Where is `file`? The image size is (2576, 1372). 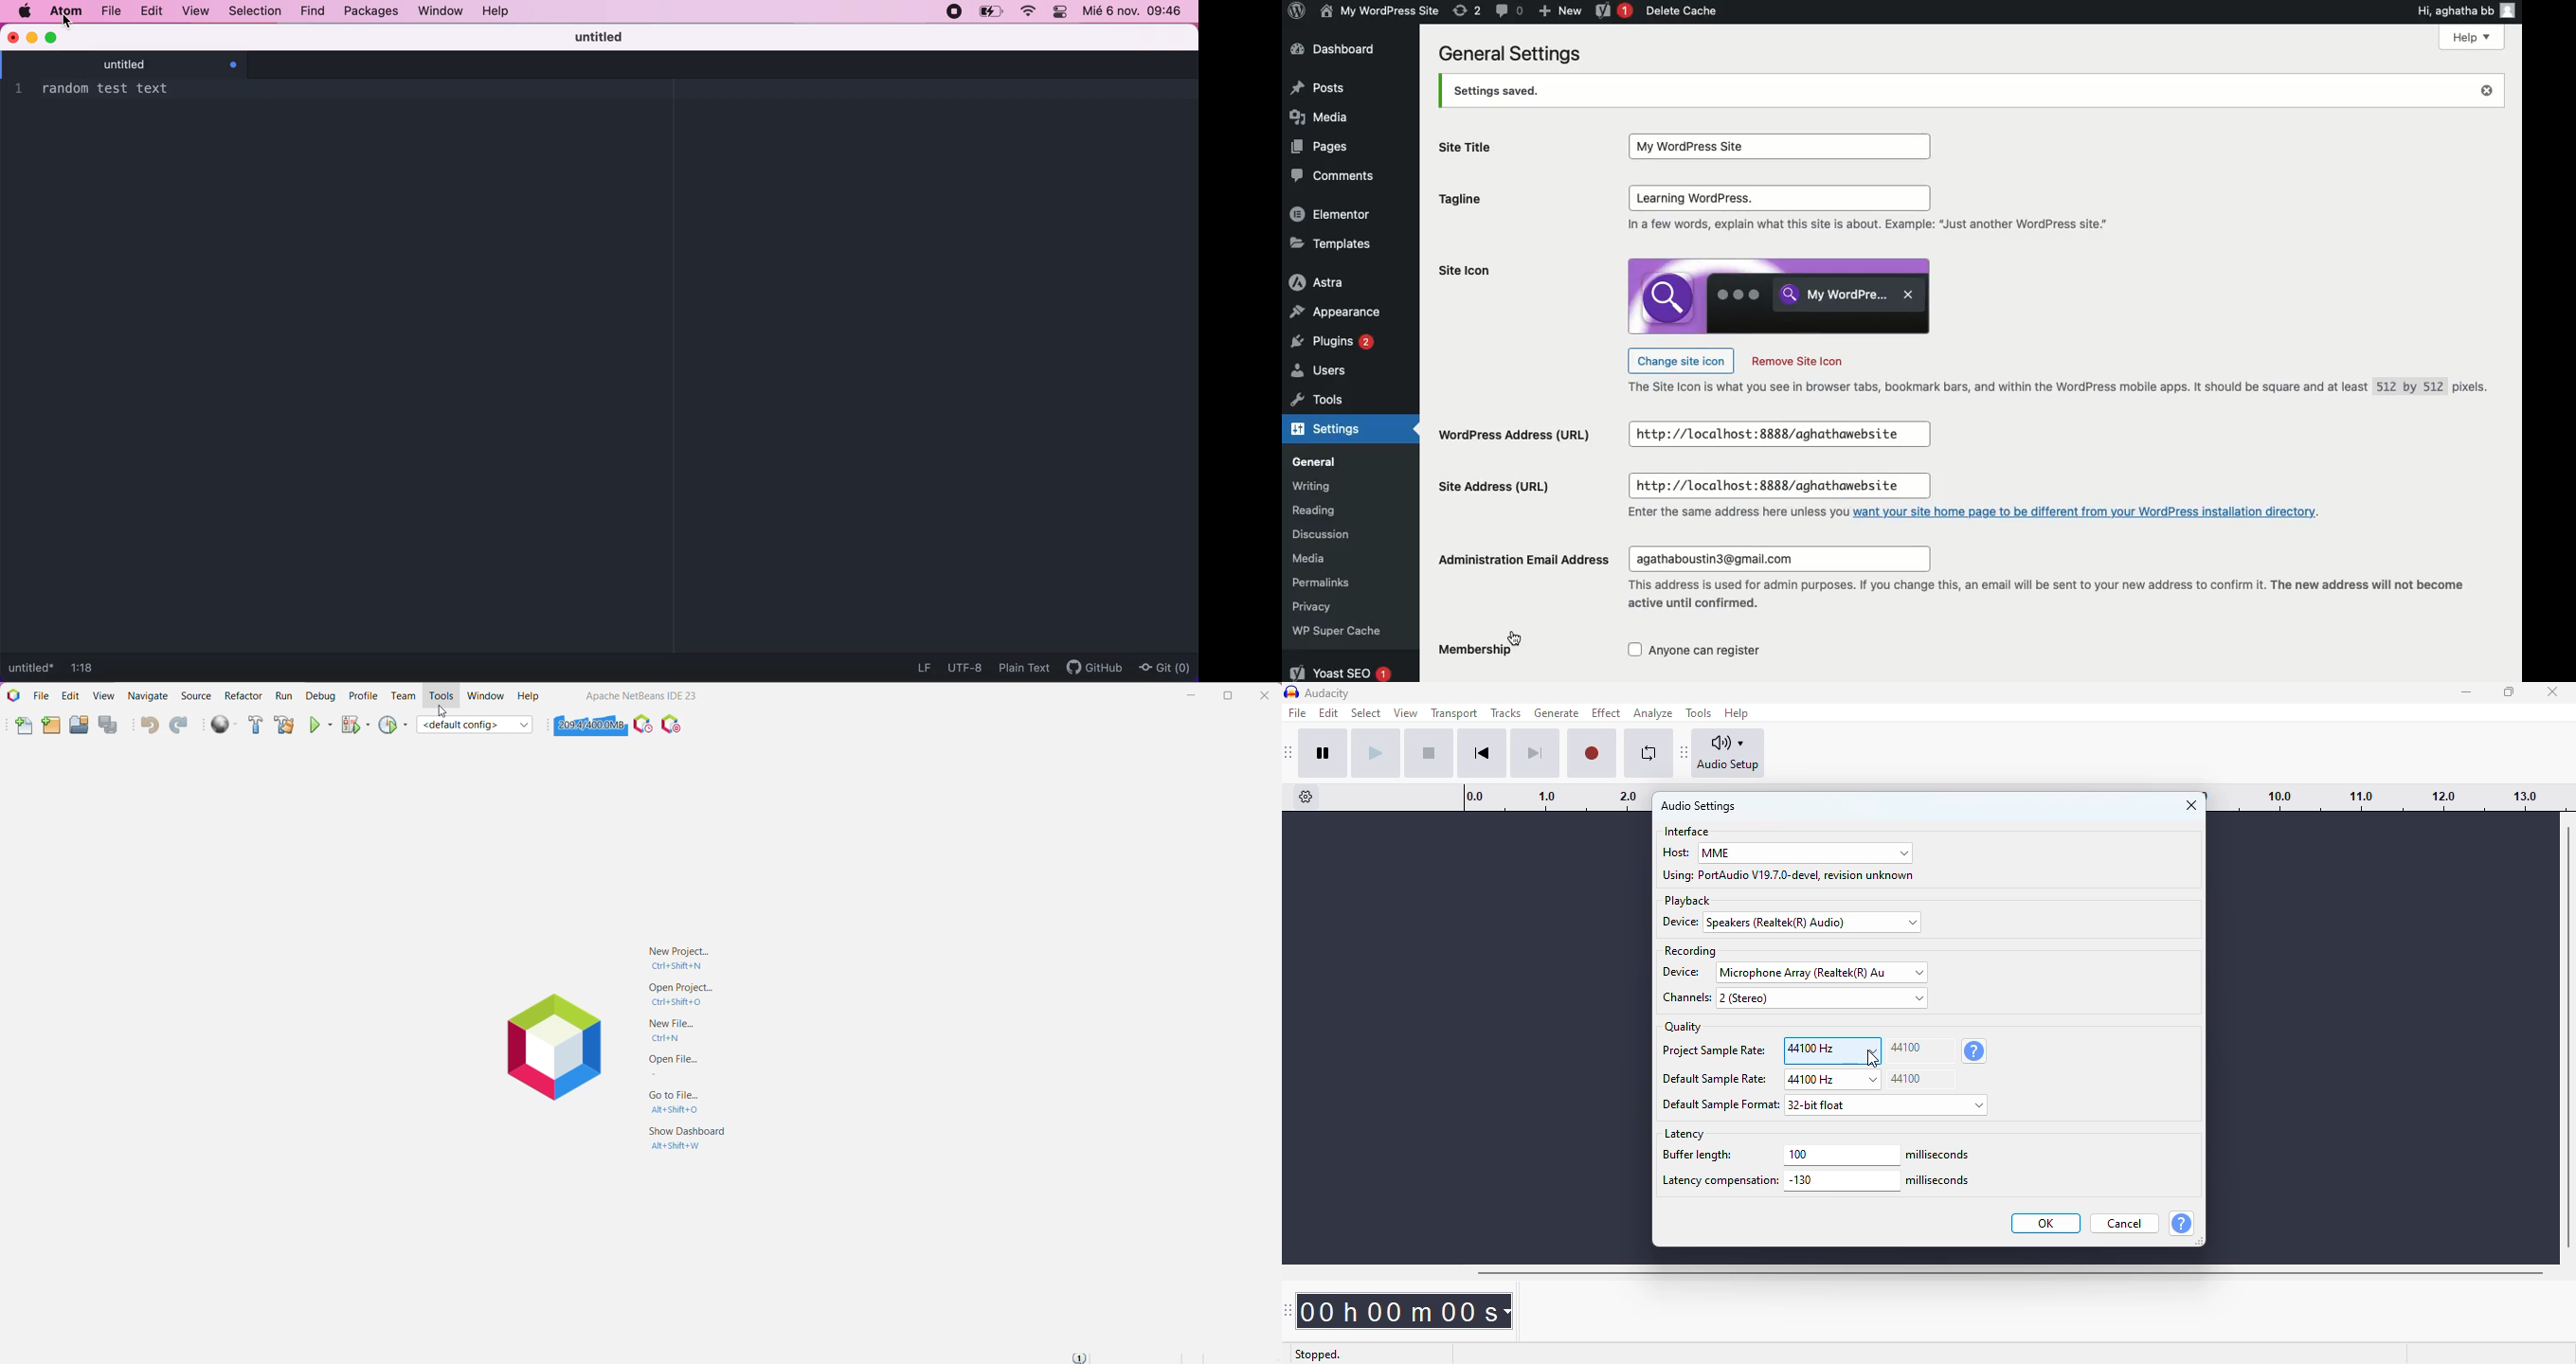 file is located at coordinates (1298, 712).